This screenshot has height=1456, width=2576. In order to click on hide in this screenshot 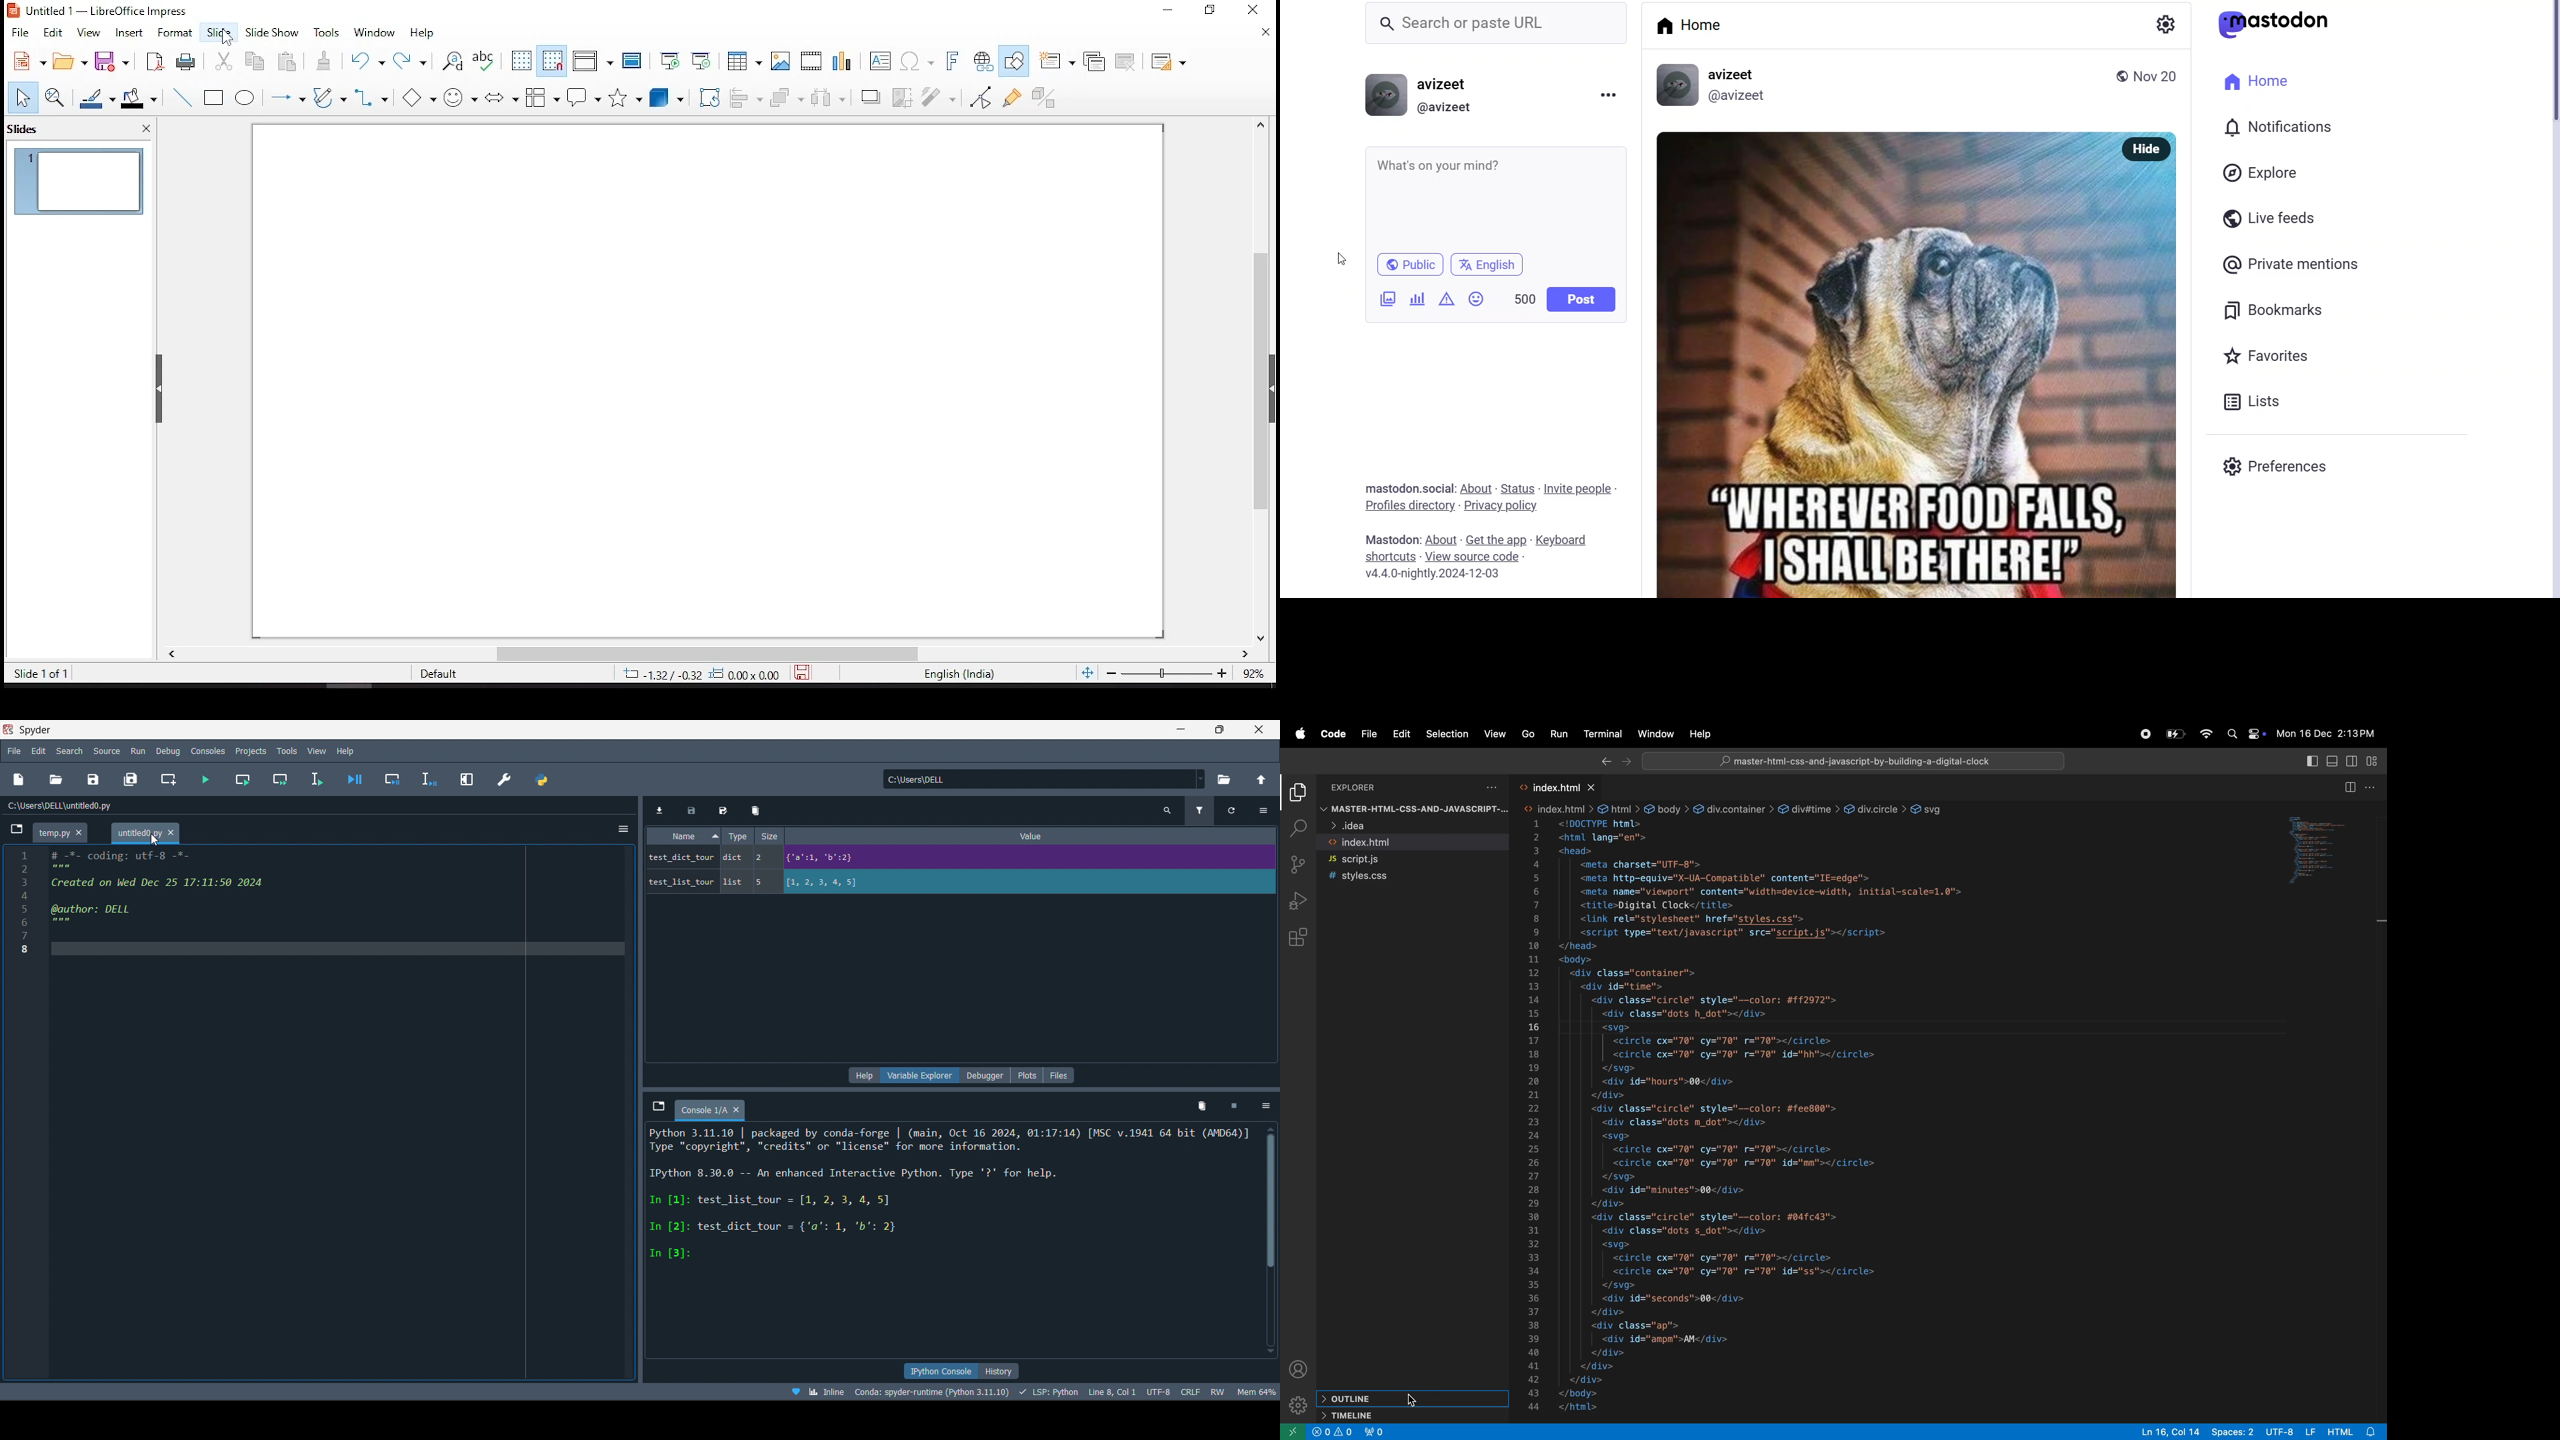, I will do `click(2147, 149)`.